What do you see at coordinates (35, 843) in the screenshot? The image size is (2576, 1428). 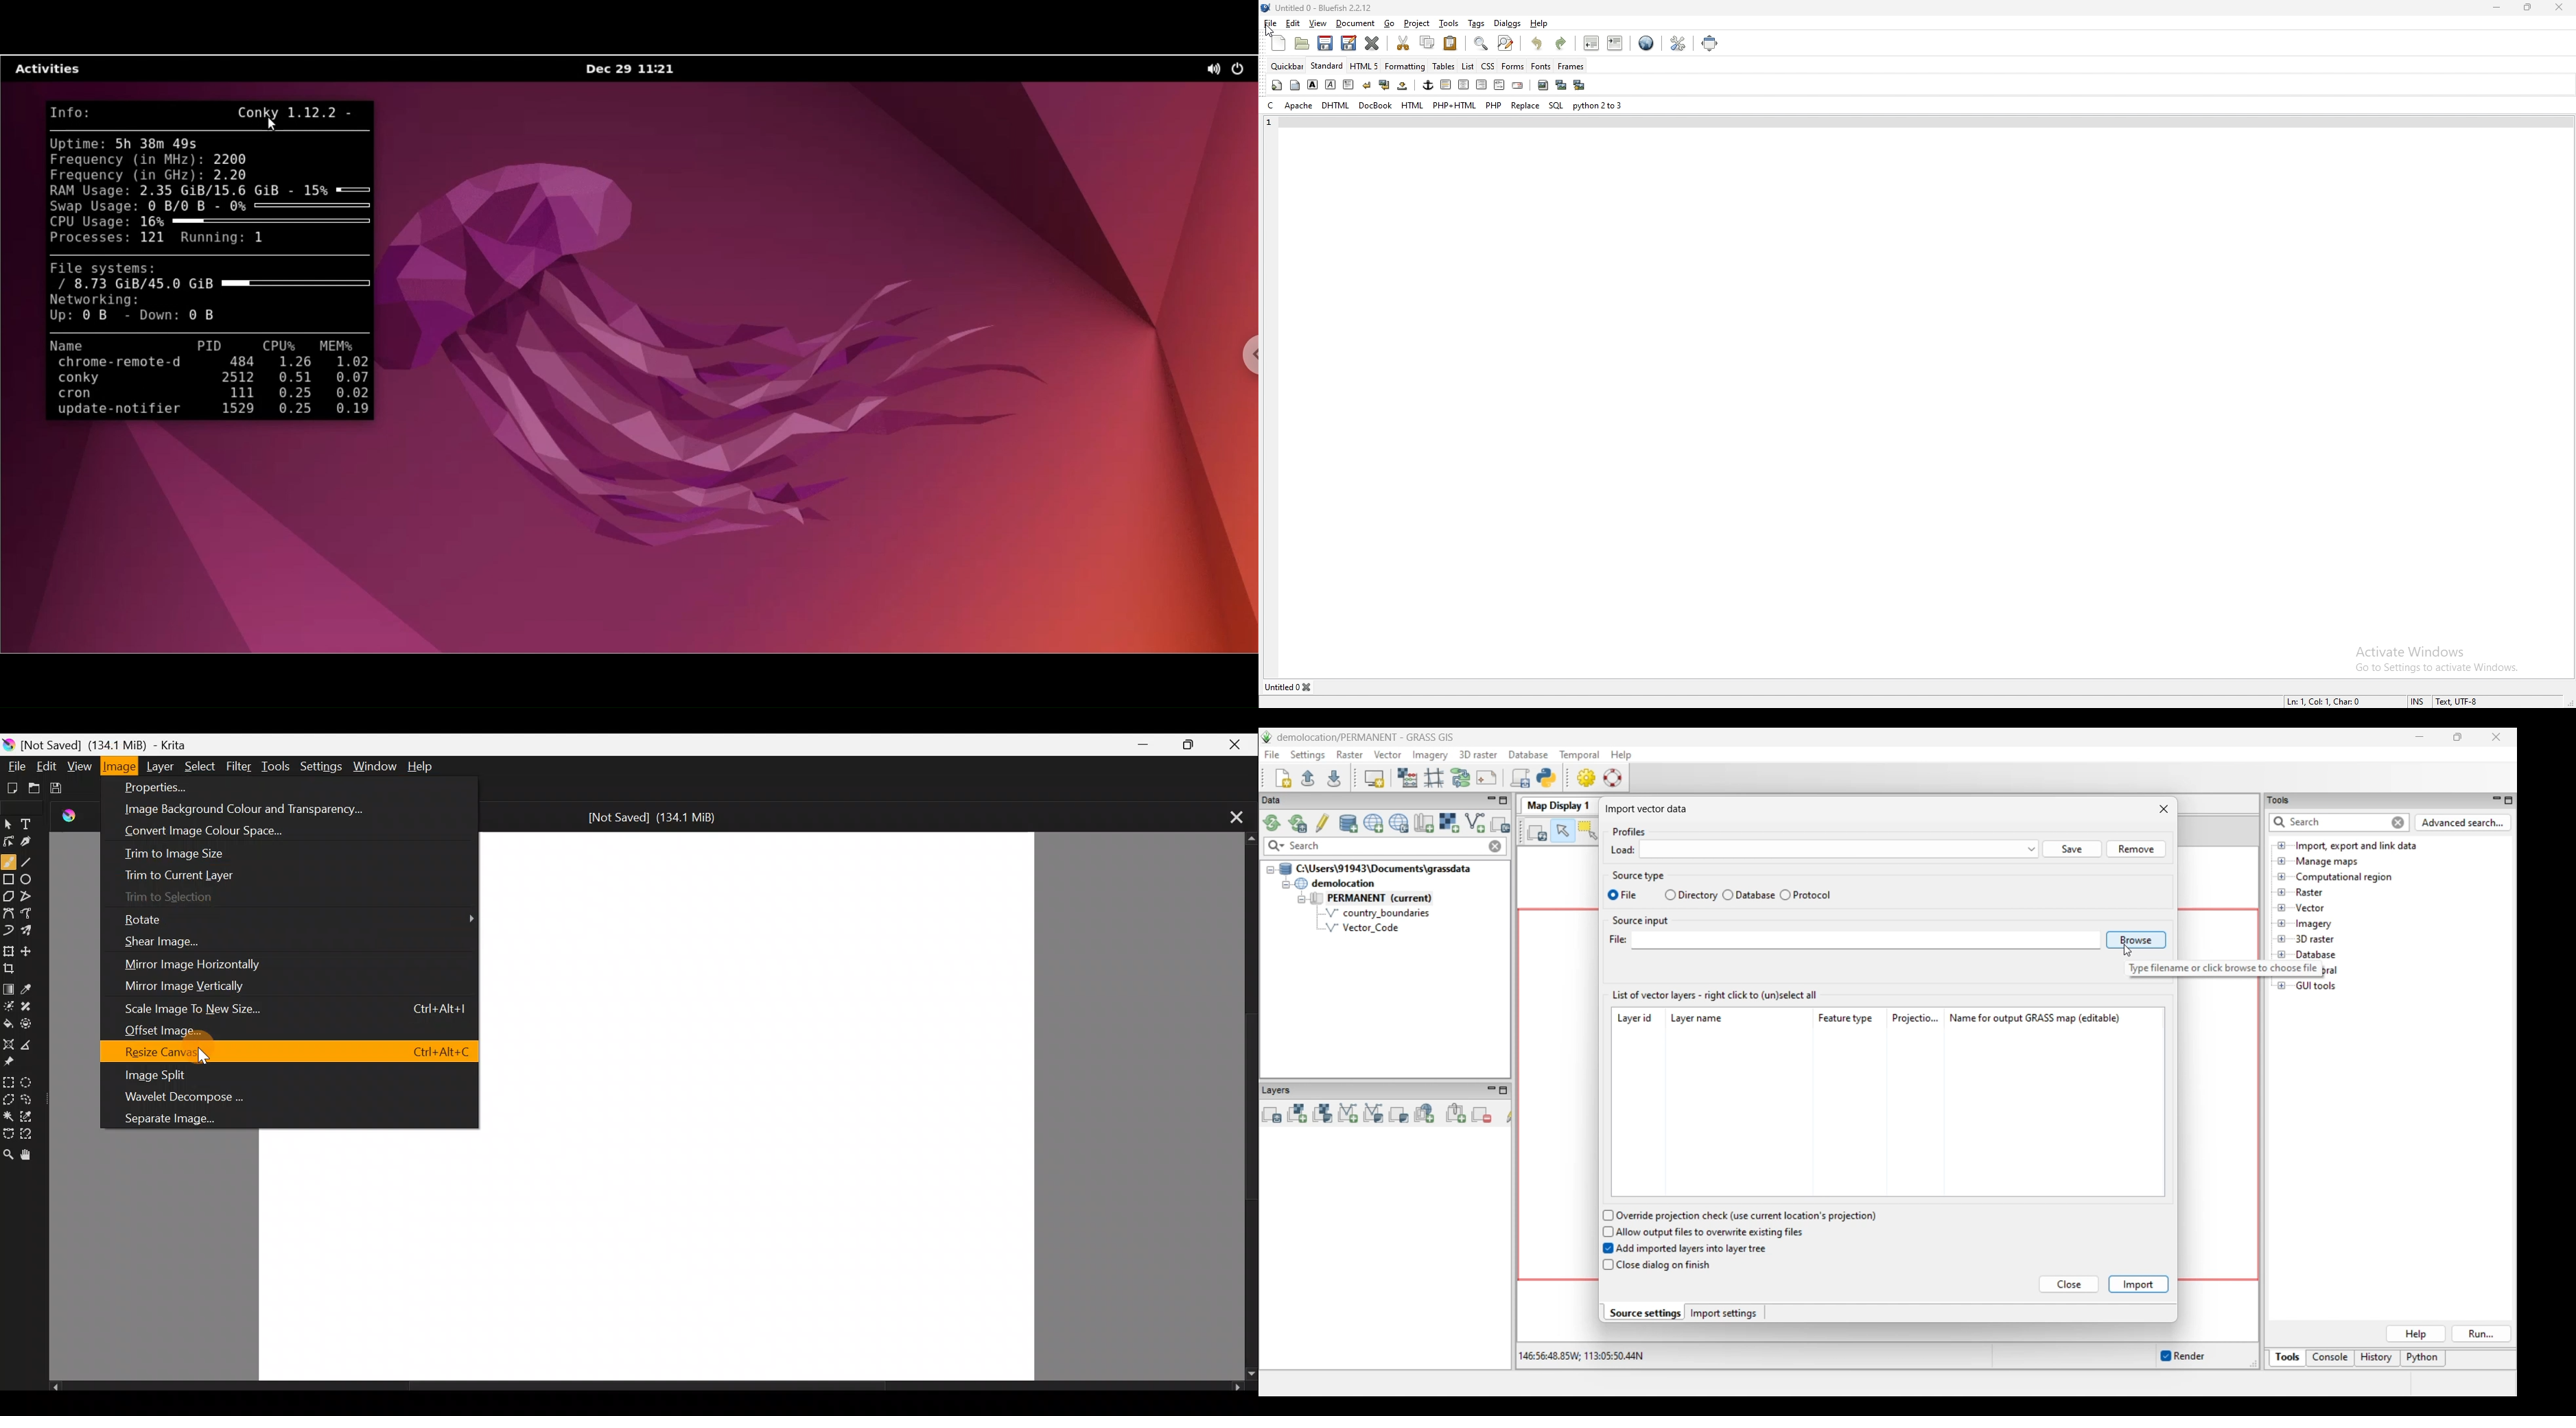 I see `Calligraphy` at bounding box center [35, 843].